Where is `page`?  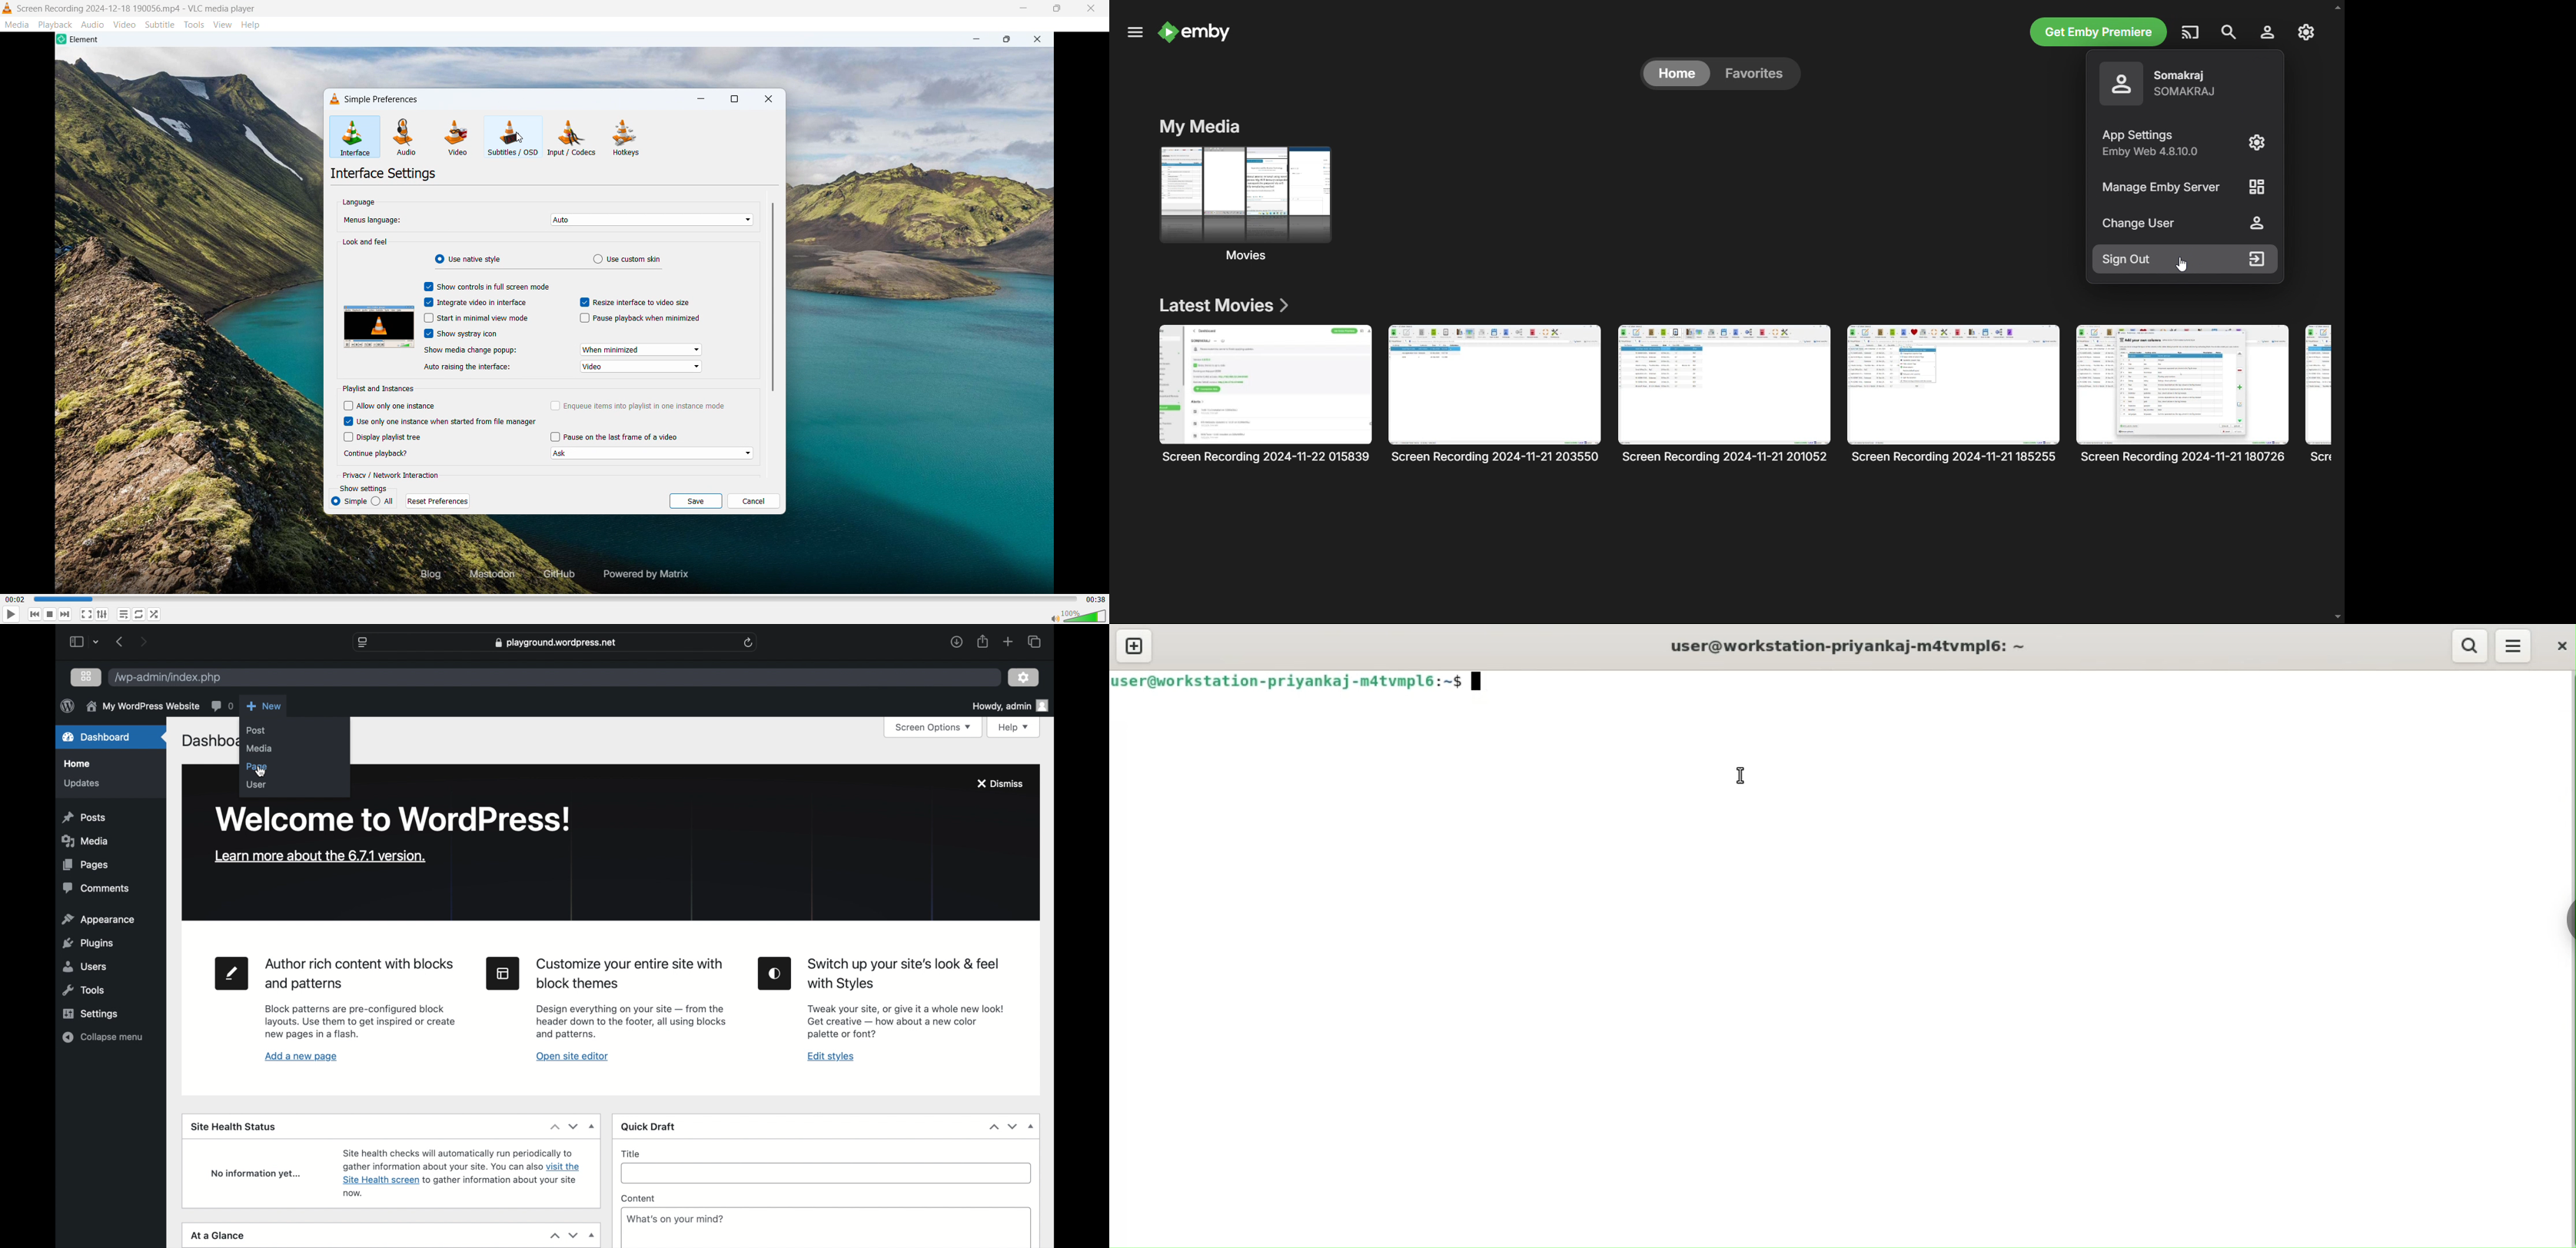
page is located at coordinates (259, 767).